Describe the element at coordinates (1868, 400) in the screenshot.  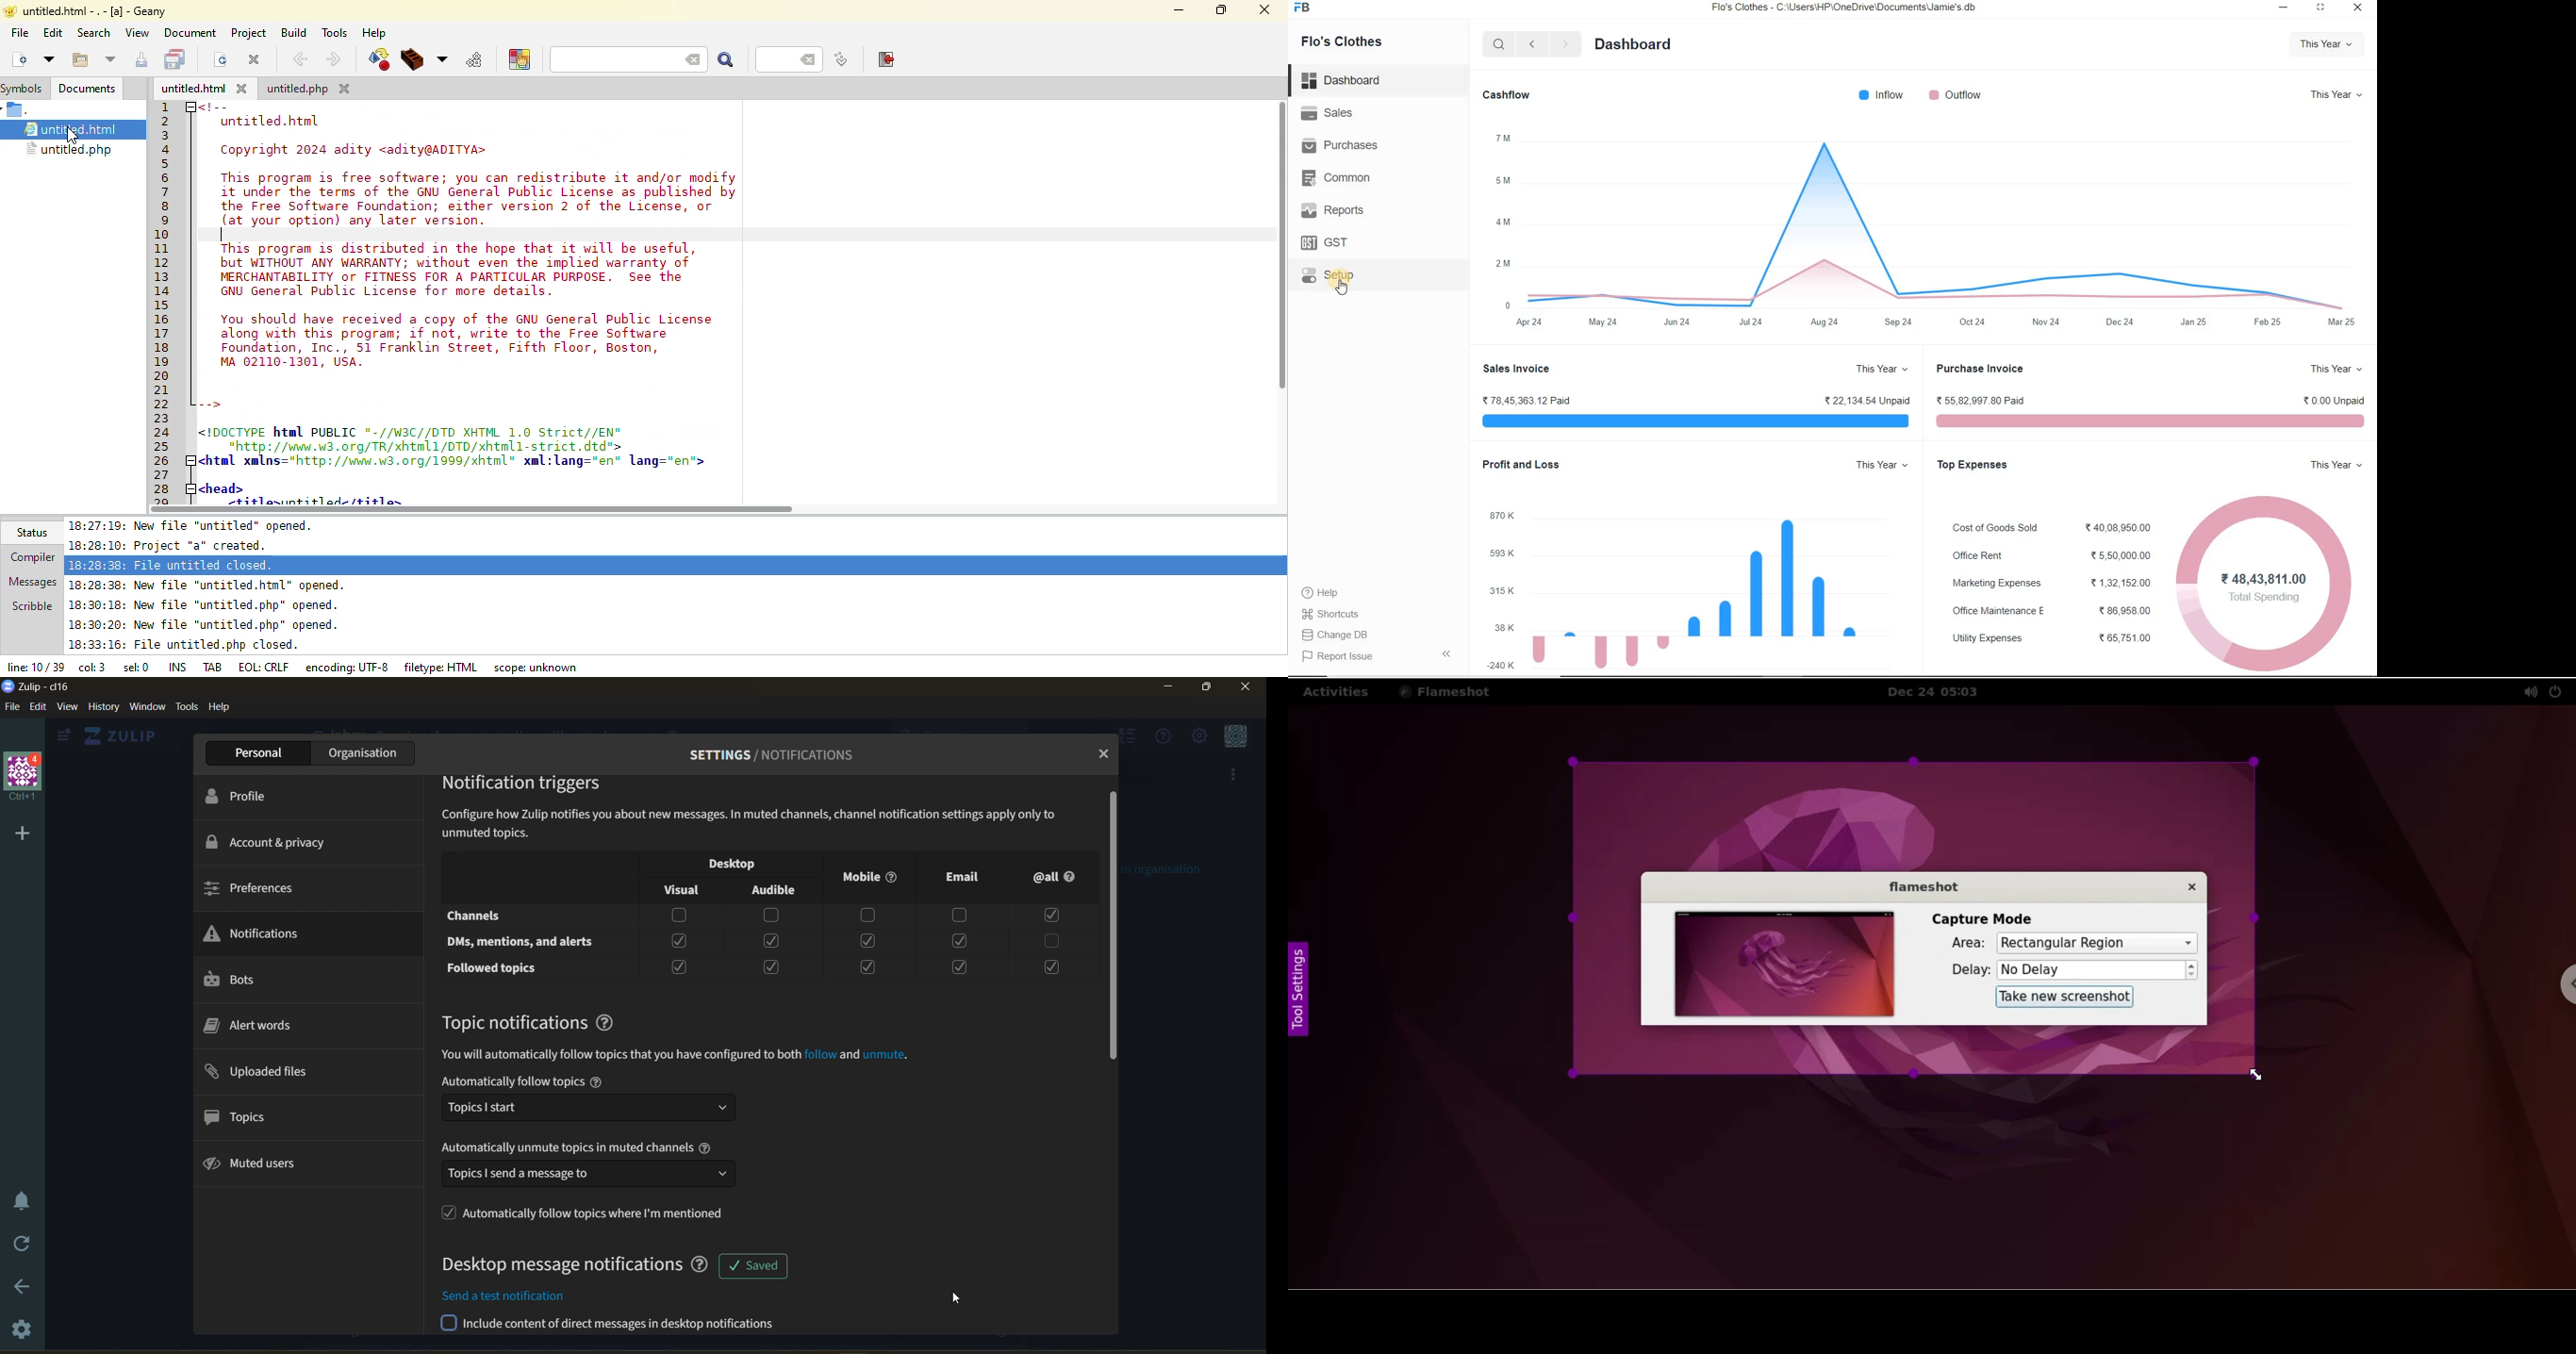
I see `® 22,134.54 Unpaid` at that location.